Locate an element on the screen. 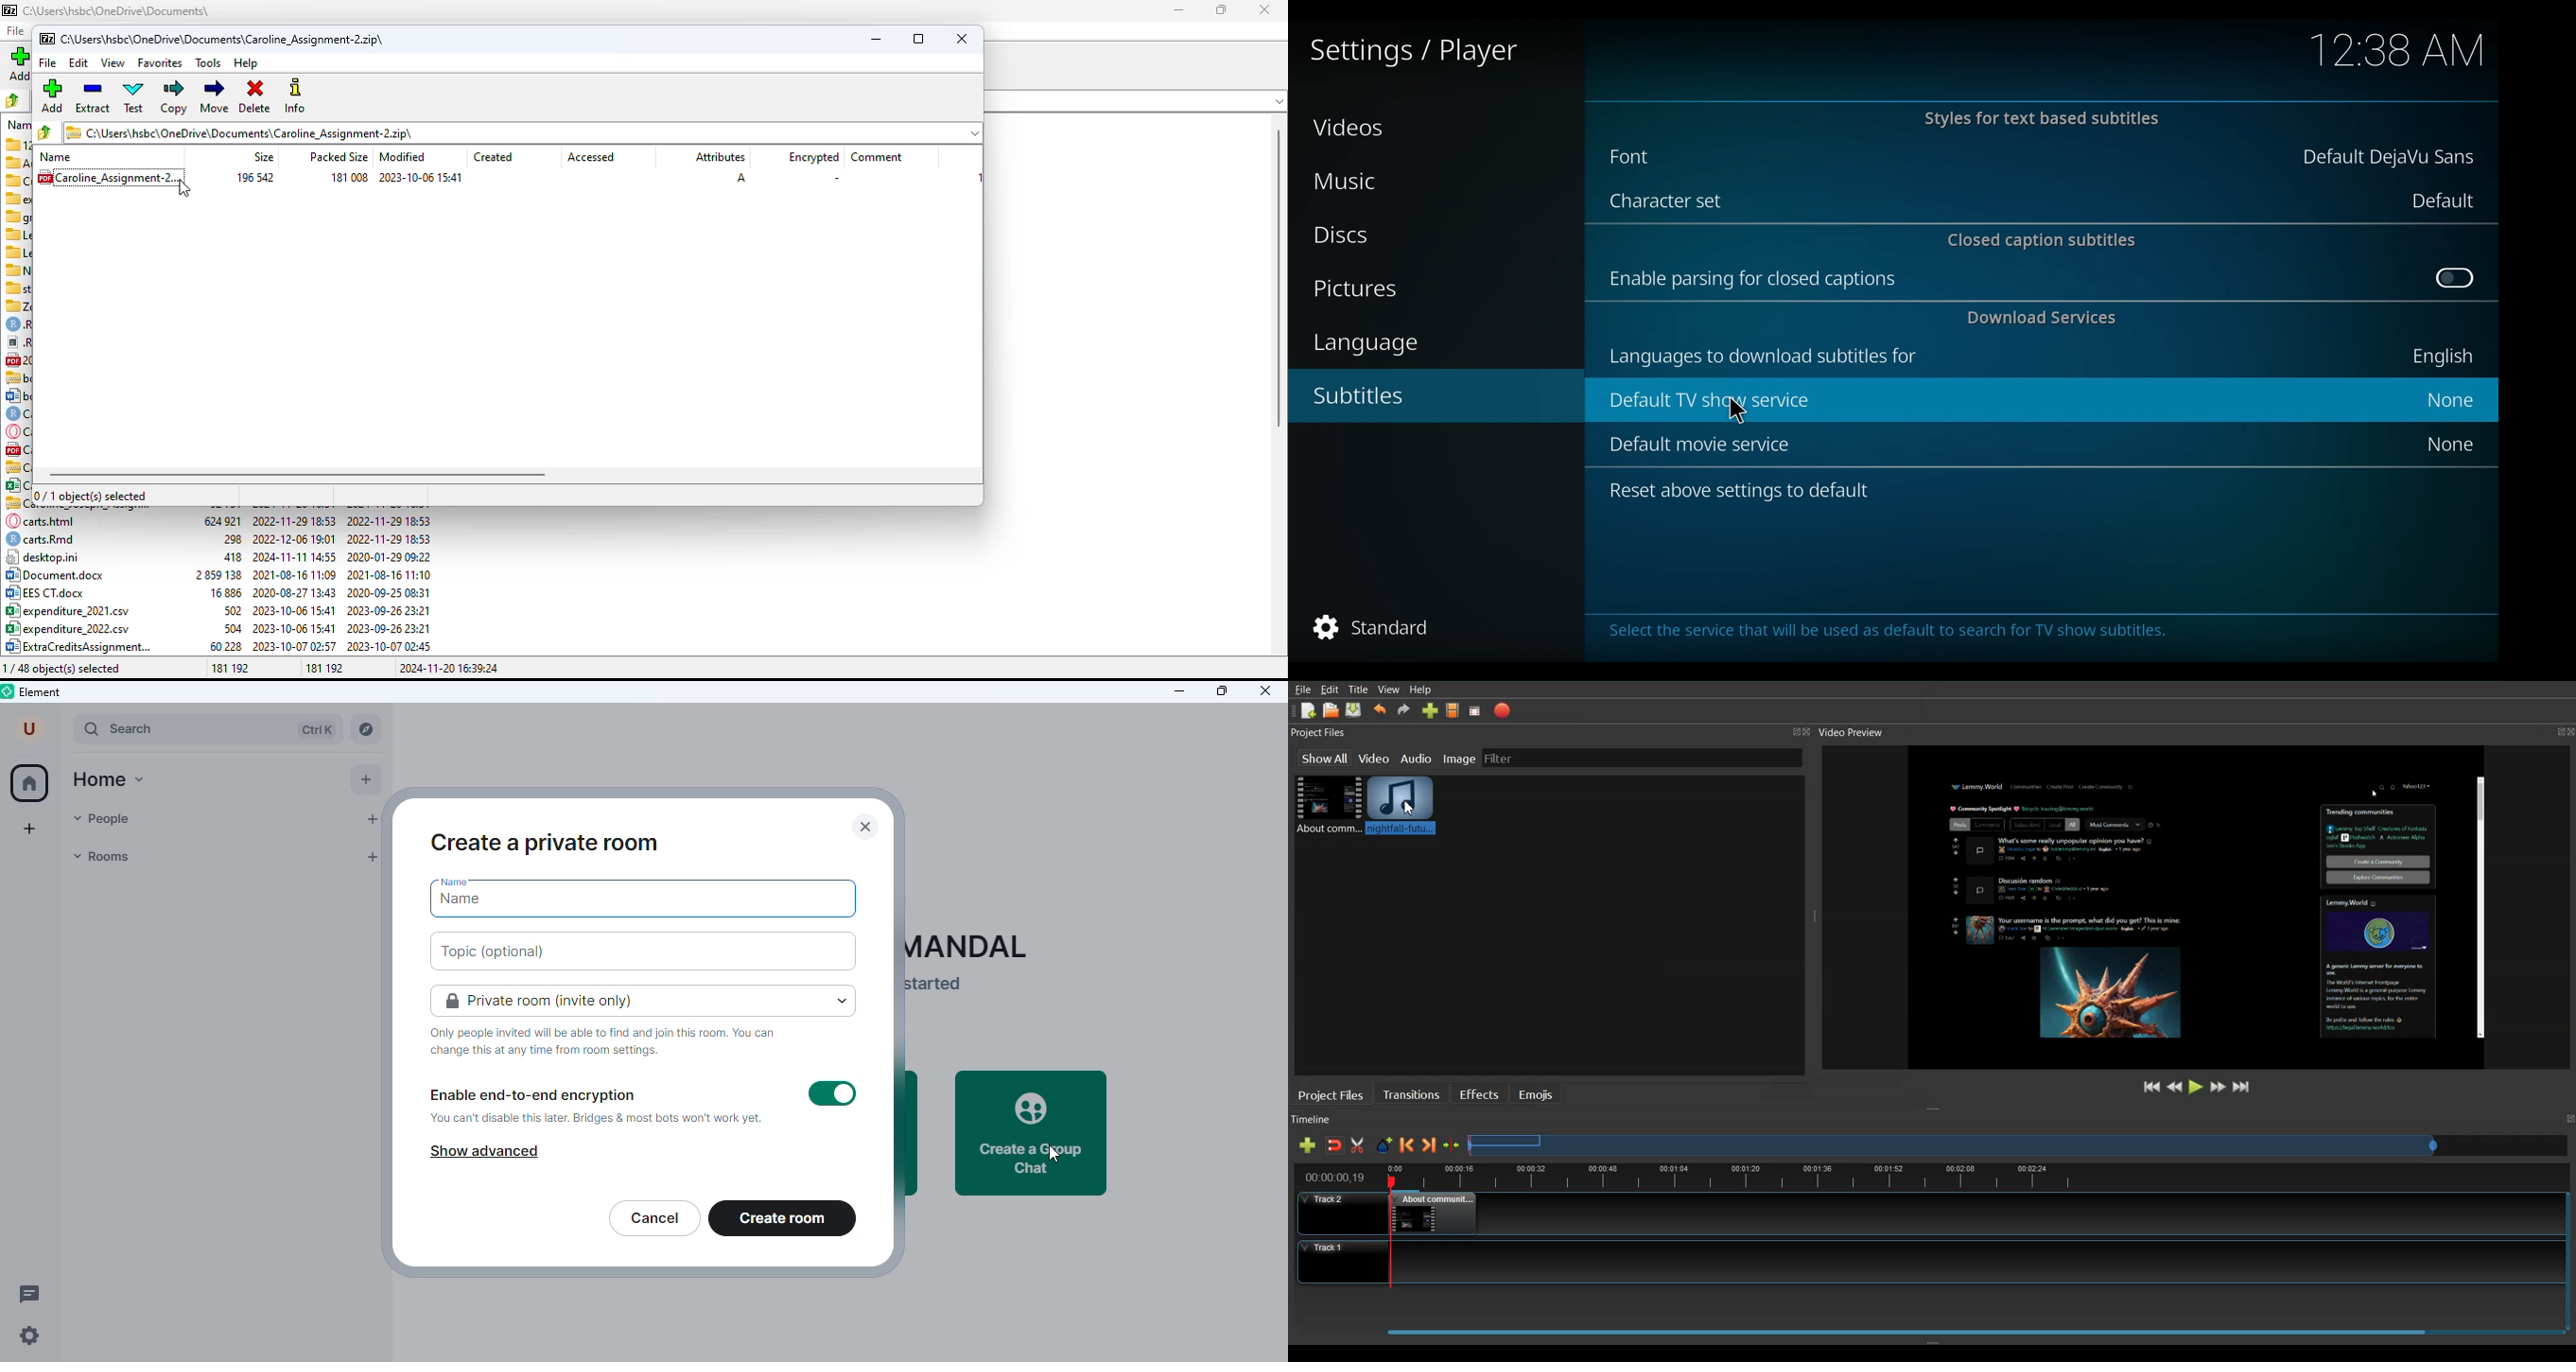  Undo is located at coordinates (1380, 710).